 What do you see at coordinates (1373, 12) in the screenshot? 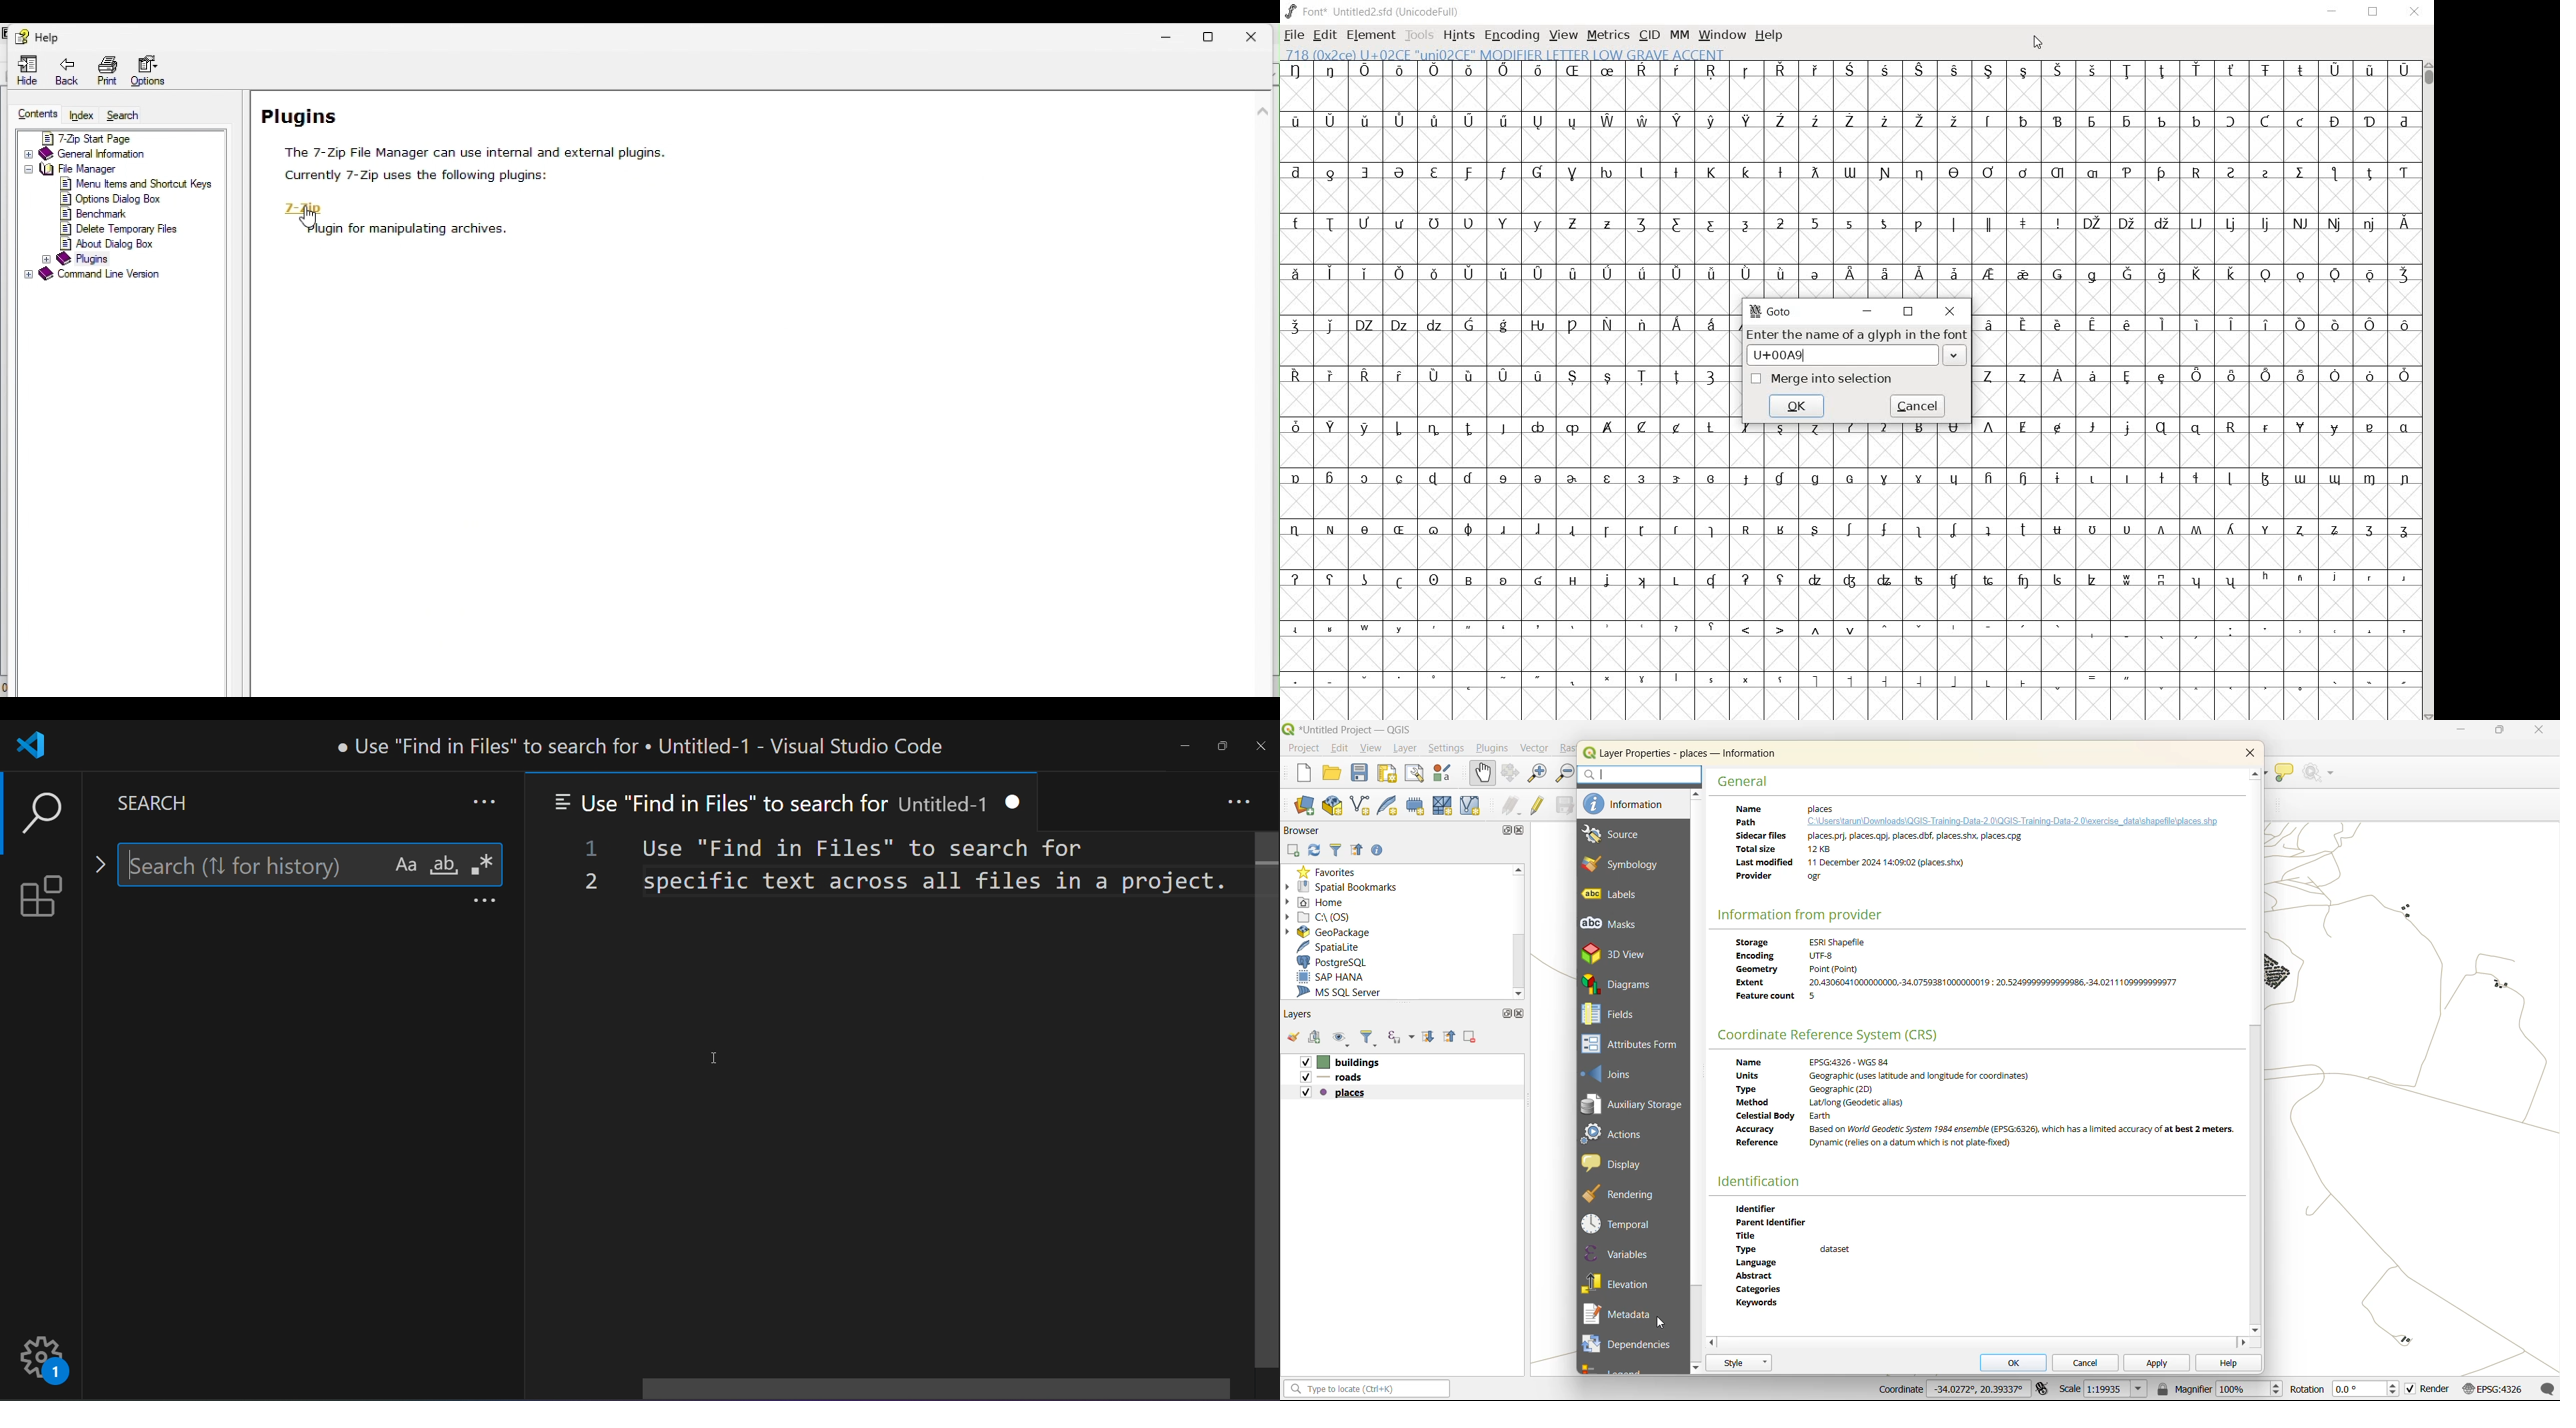
I see `Font* Untitled2.sfd (UnicodeFull)` at bounding box center [1373, 12].